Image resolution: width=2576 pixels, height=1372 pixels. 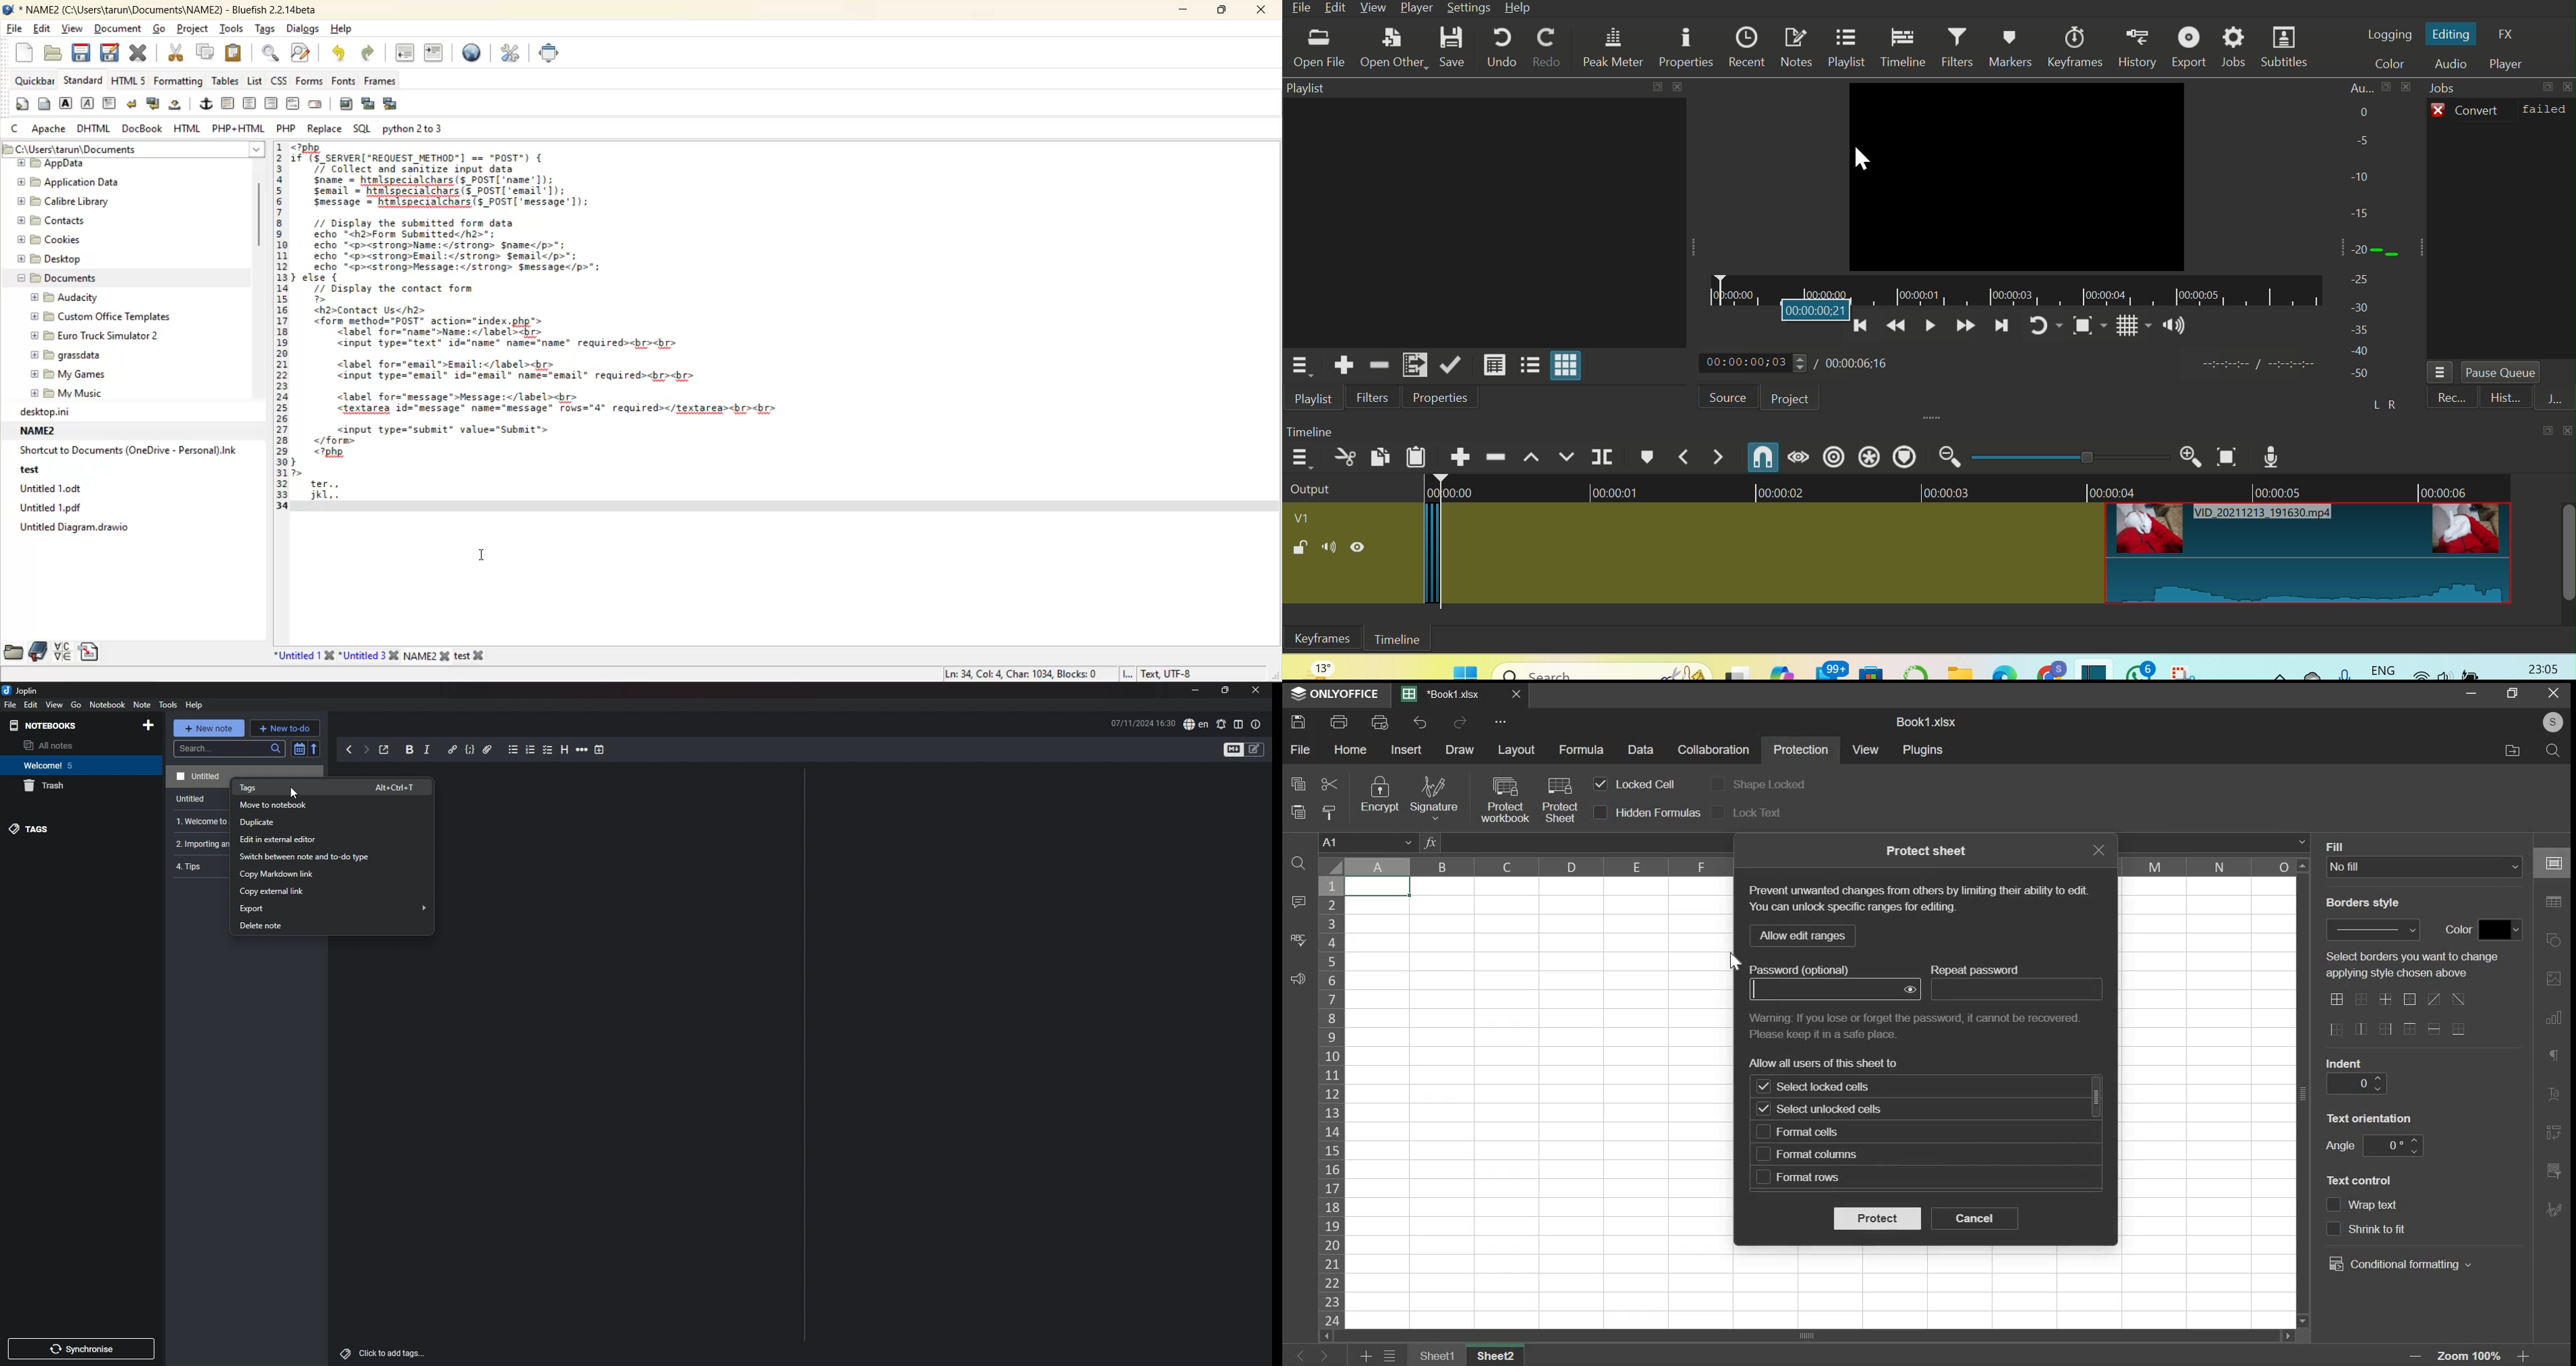 What do you see at coordinates (30, 704) in the screenshot?
I see `edit` at bounding box center [30, 704].